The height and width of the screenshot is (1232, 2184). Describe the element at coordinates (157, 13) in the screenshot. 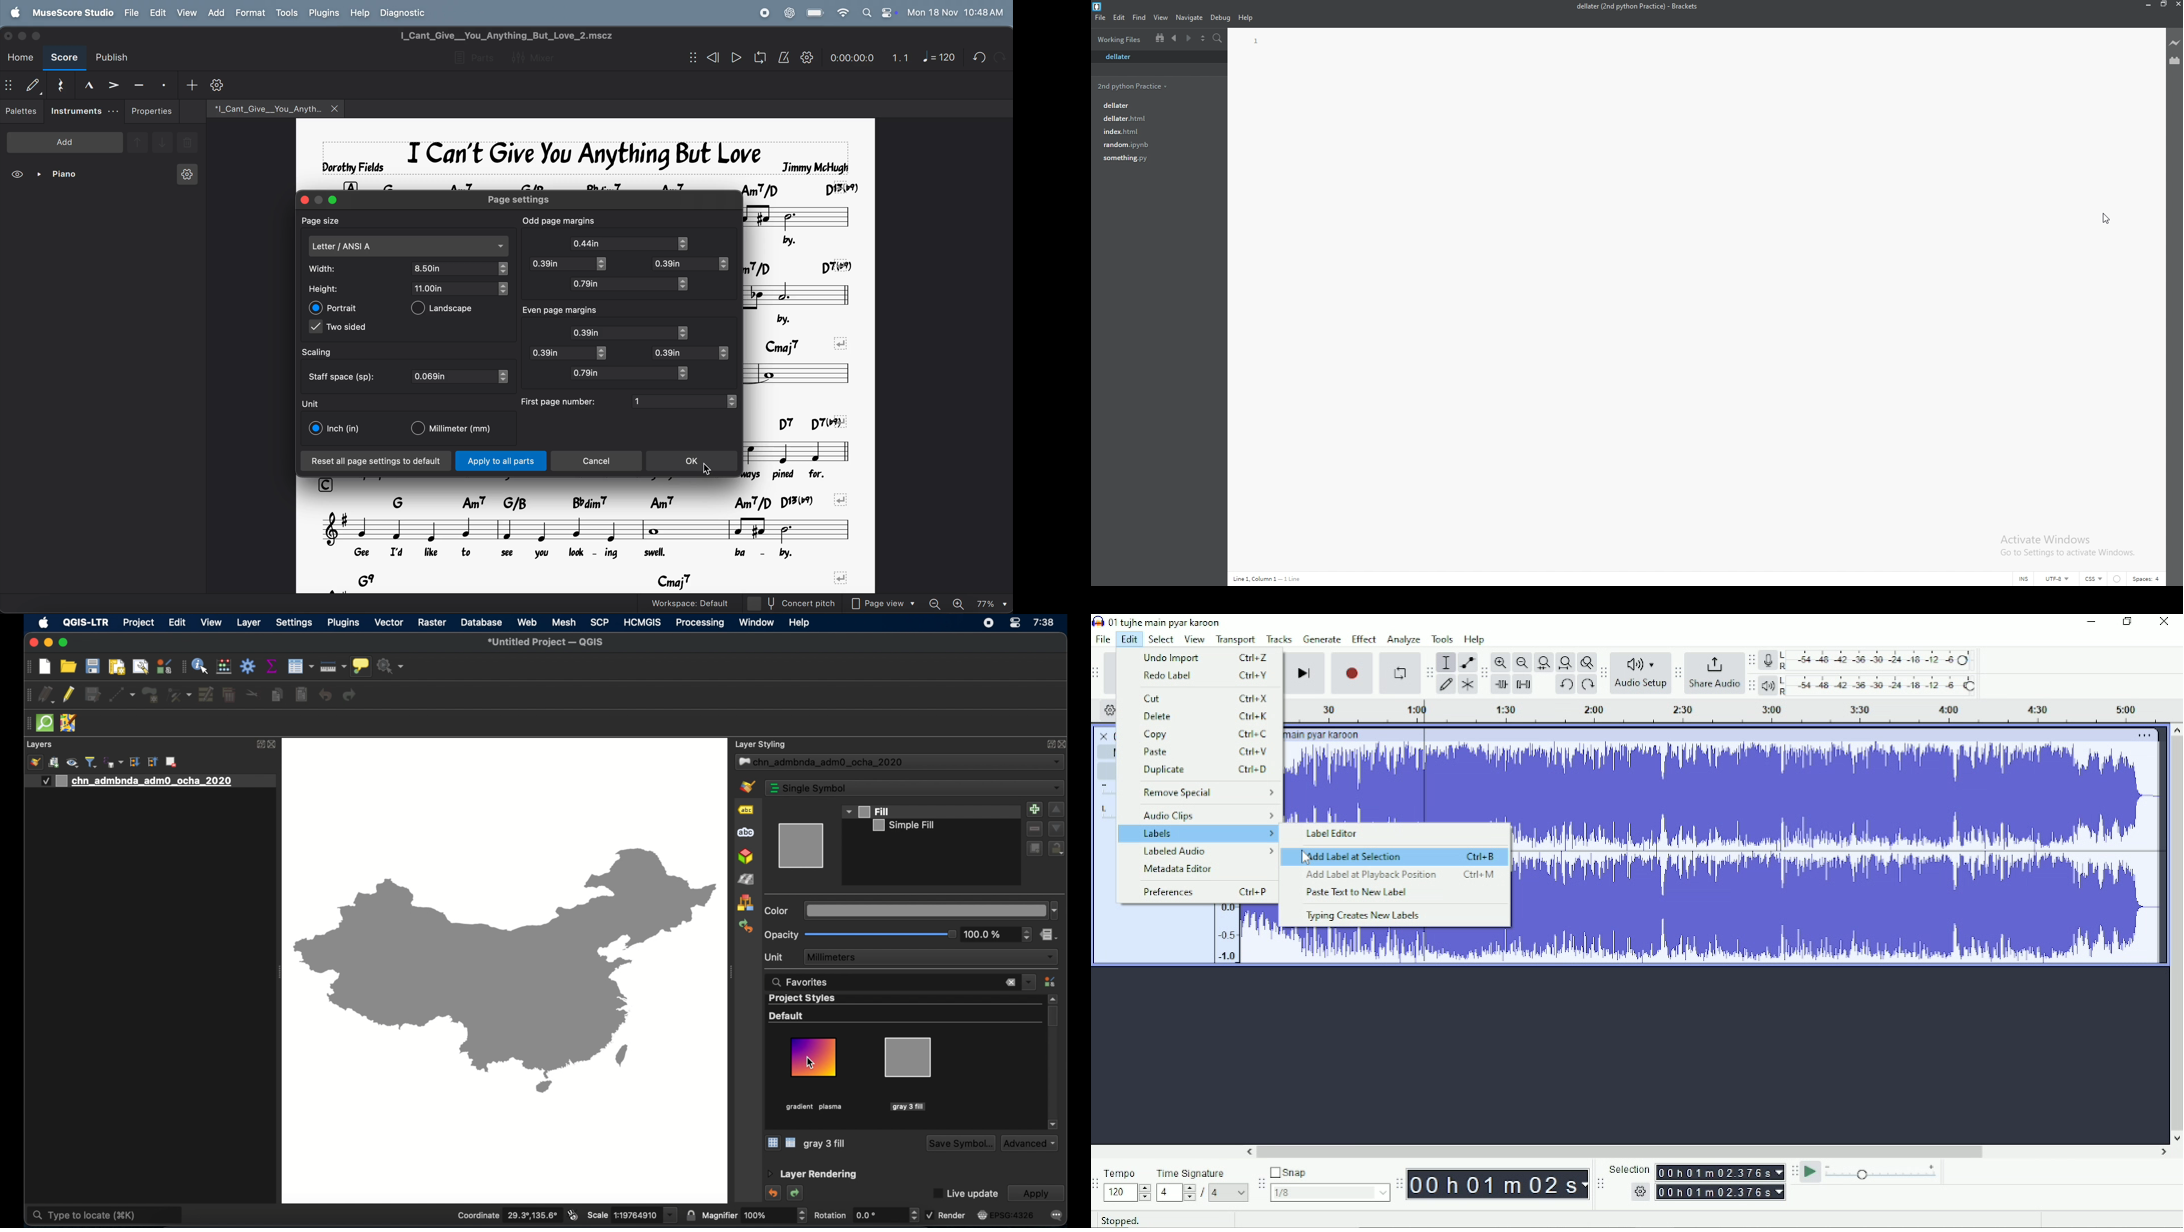

I see `edit ` at that location.